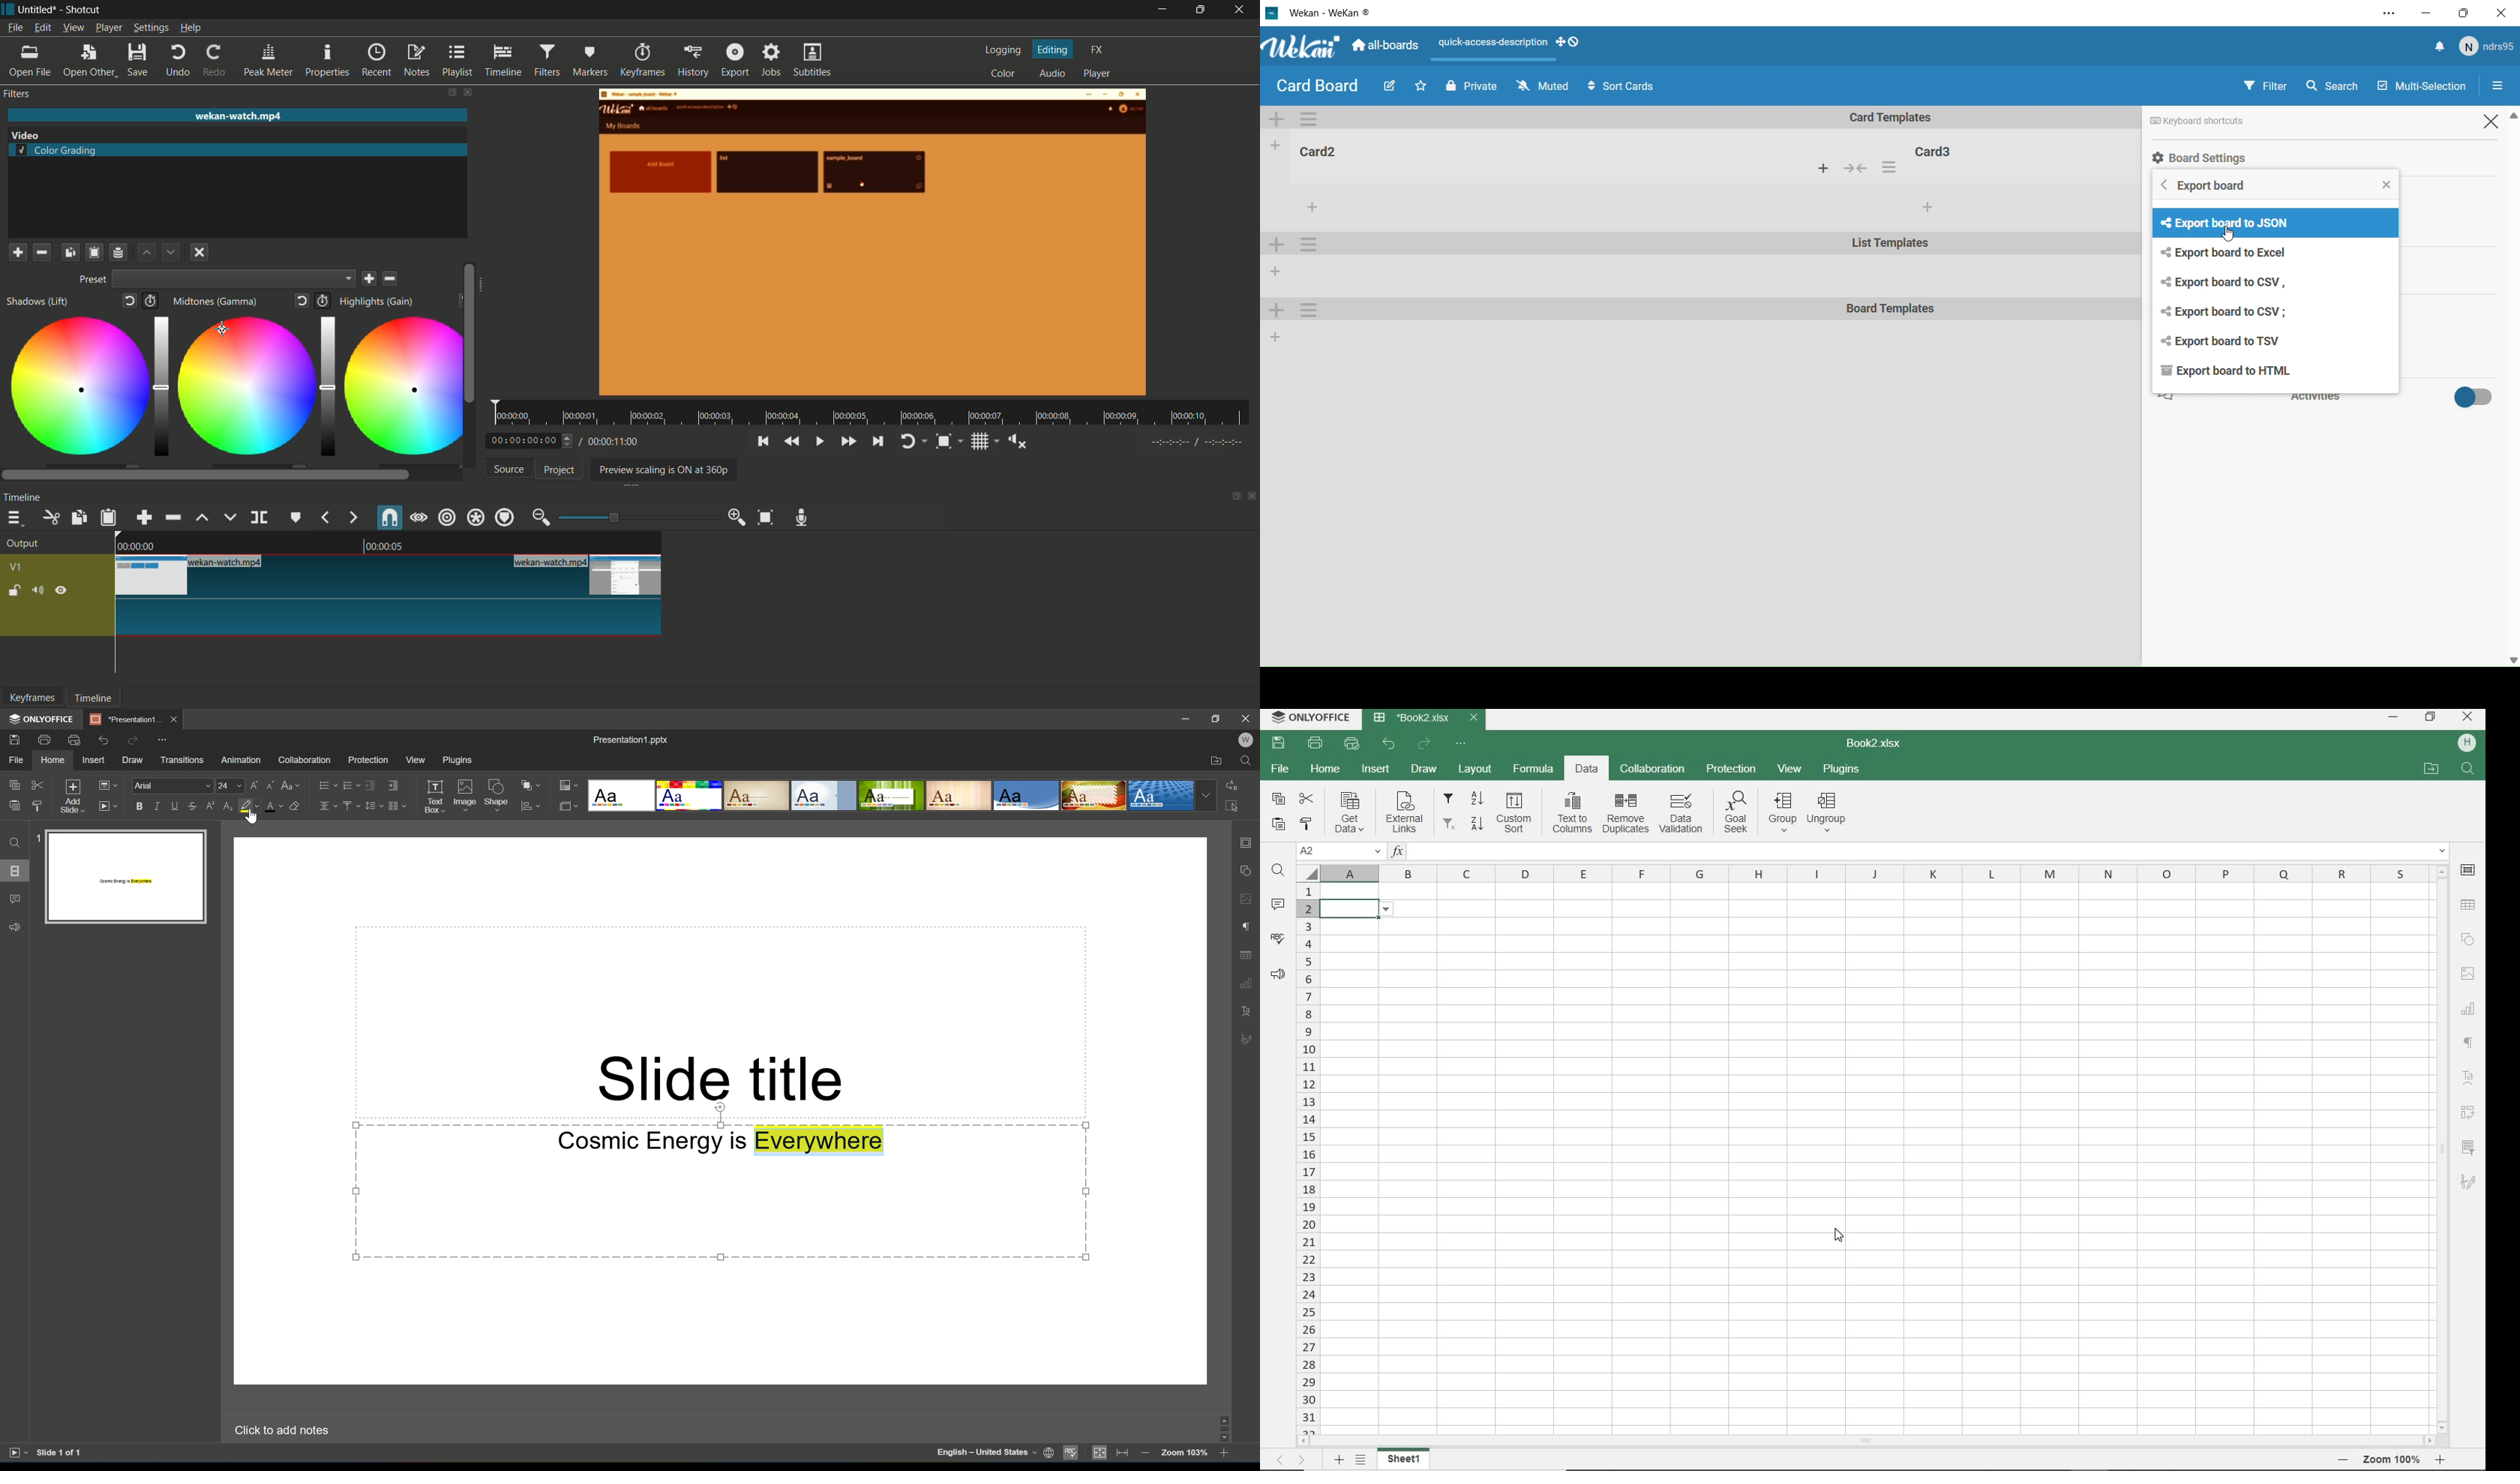 This screenshot has height=1484, width=2520. Describe the element at coordinates (1567, 42) in the screenshot. I see `desktop drag handles` at that location.